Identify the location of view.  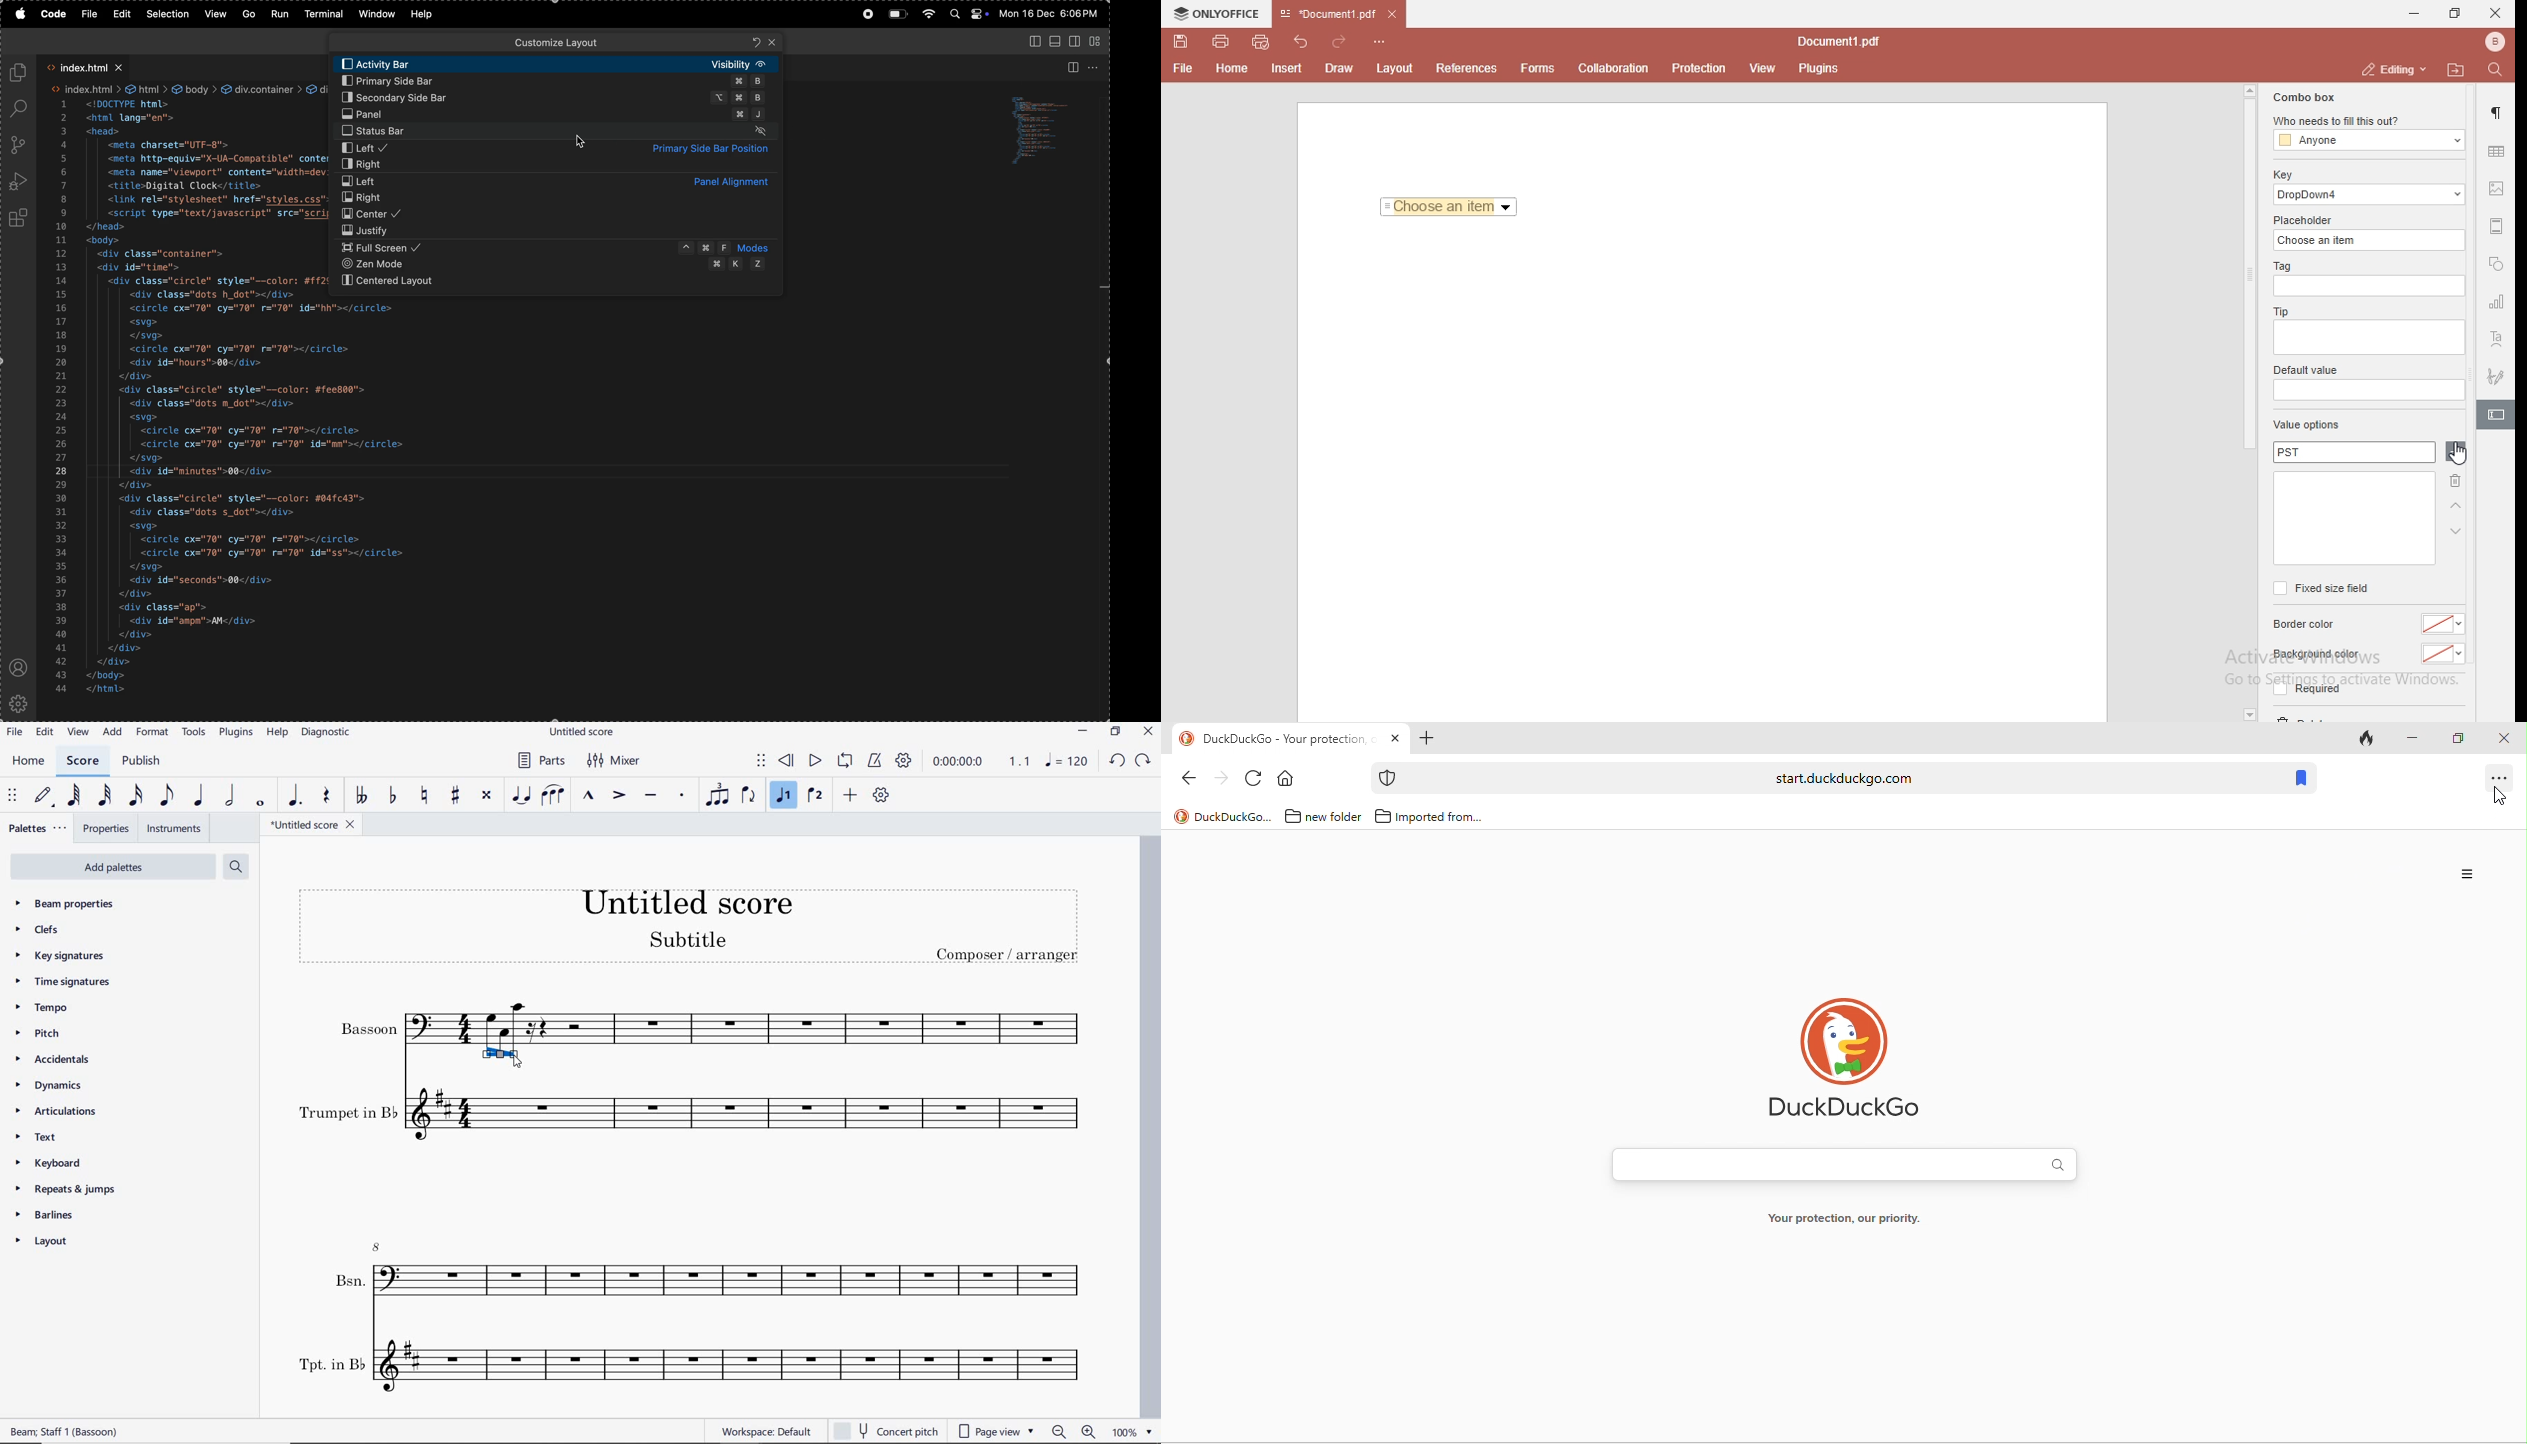
(216, 14).